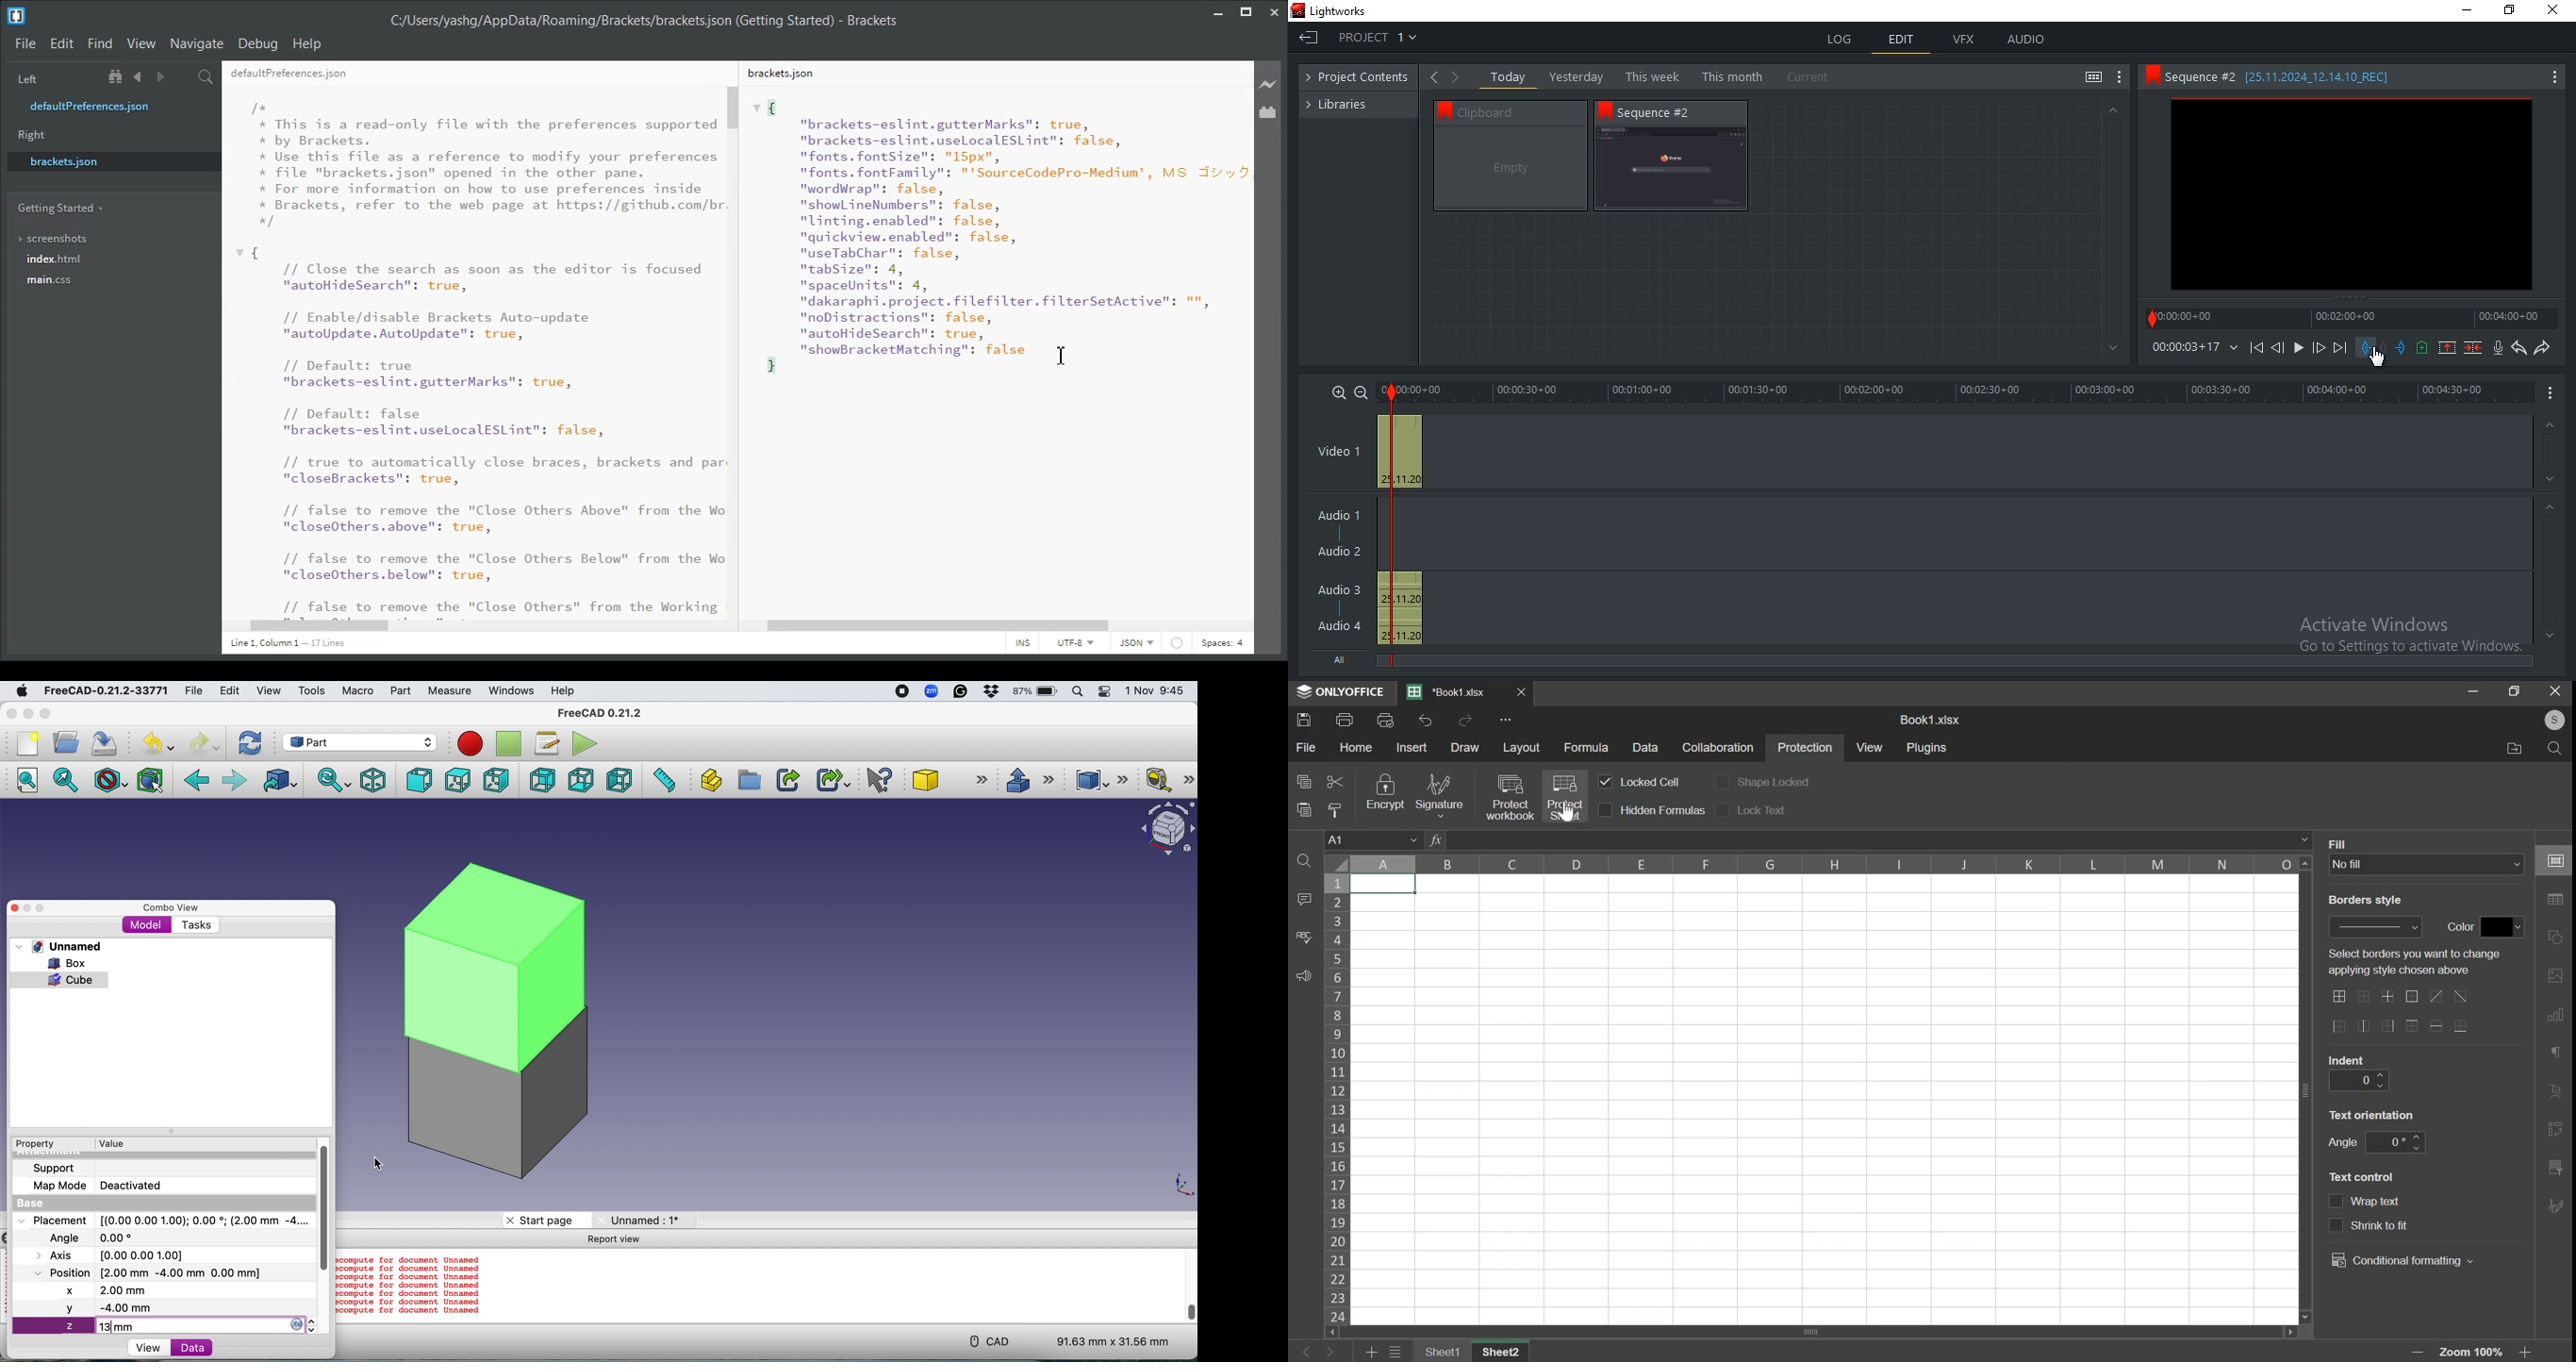 The image size is (2576, 1372). What do you see at coordinates (546, 1220) in the screenshot?
I see `Start page` at bounding box center [546, 1220].